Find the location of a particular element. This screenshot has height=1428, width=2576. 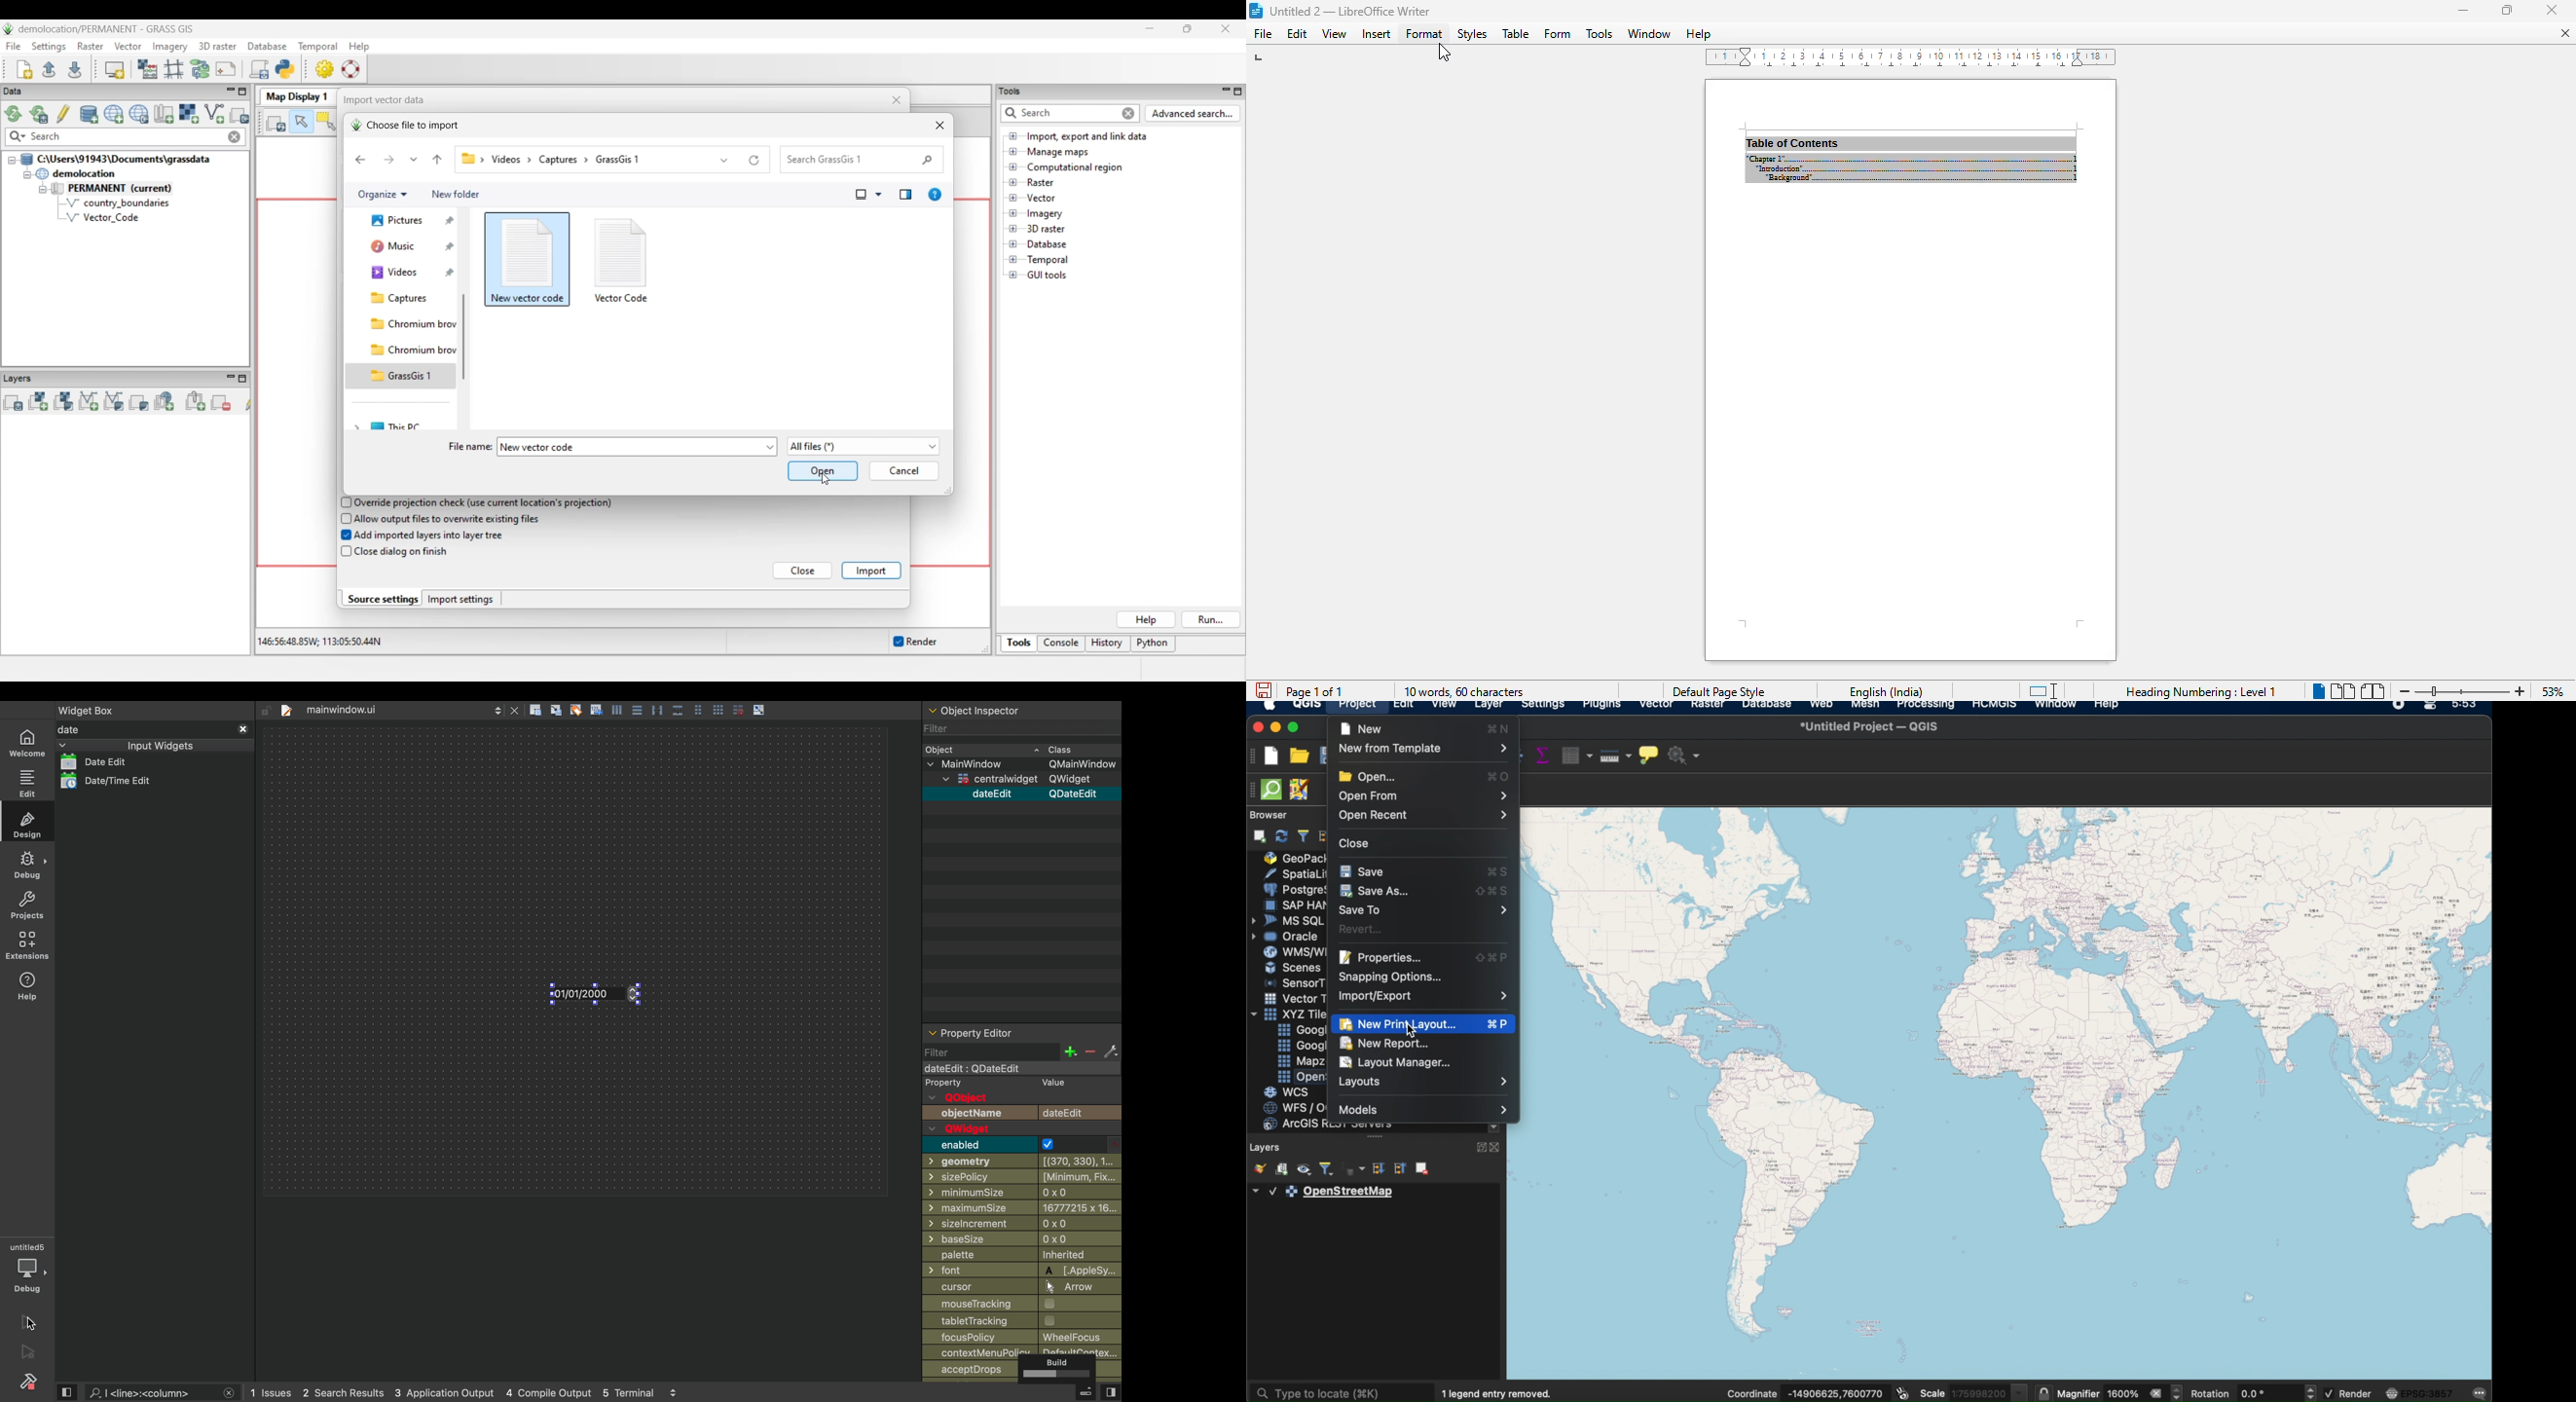

multi-page view is located at coordinates (2342, 690).